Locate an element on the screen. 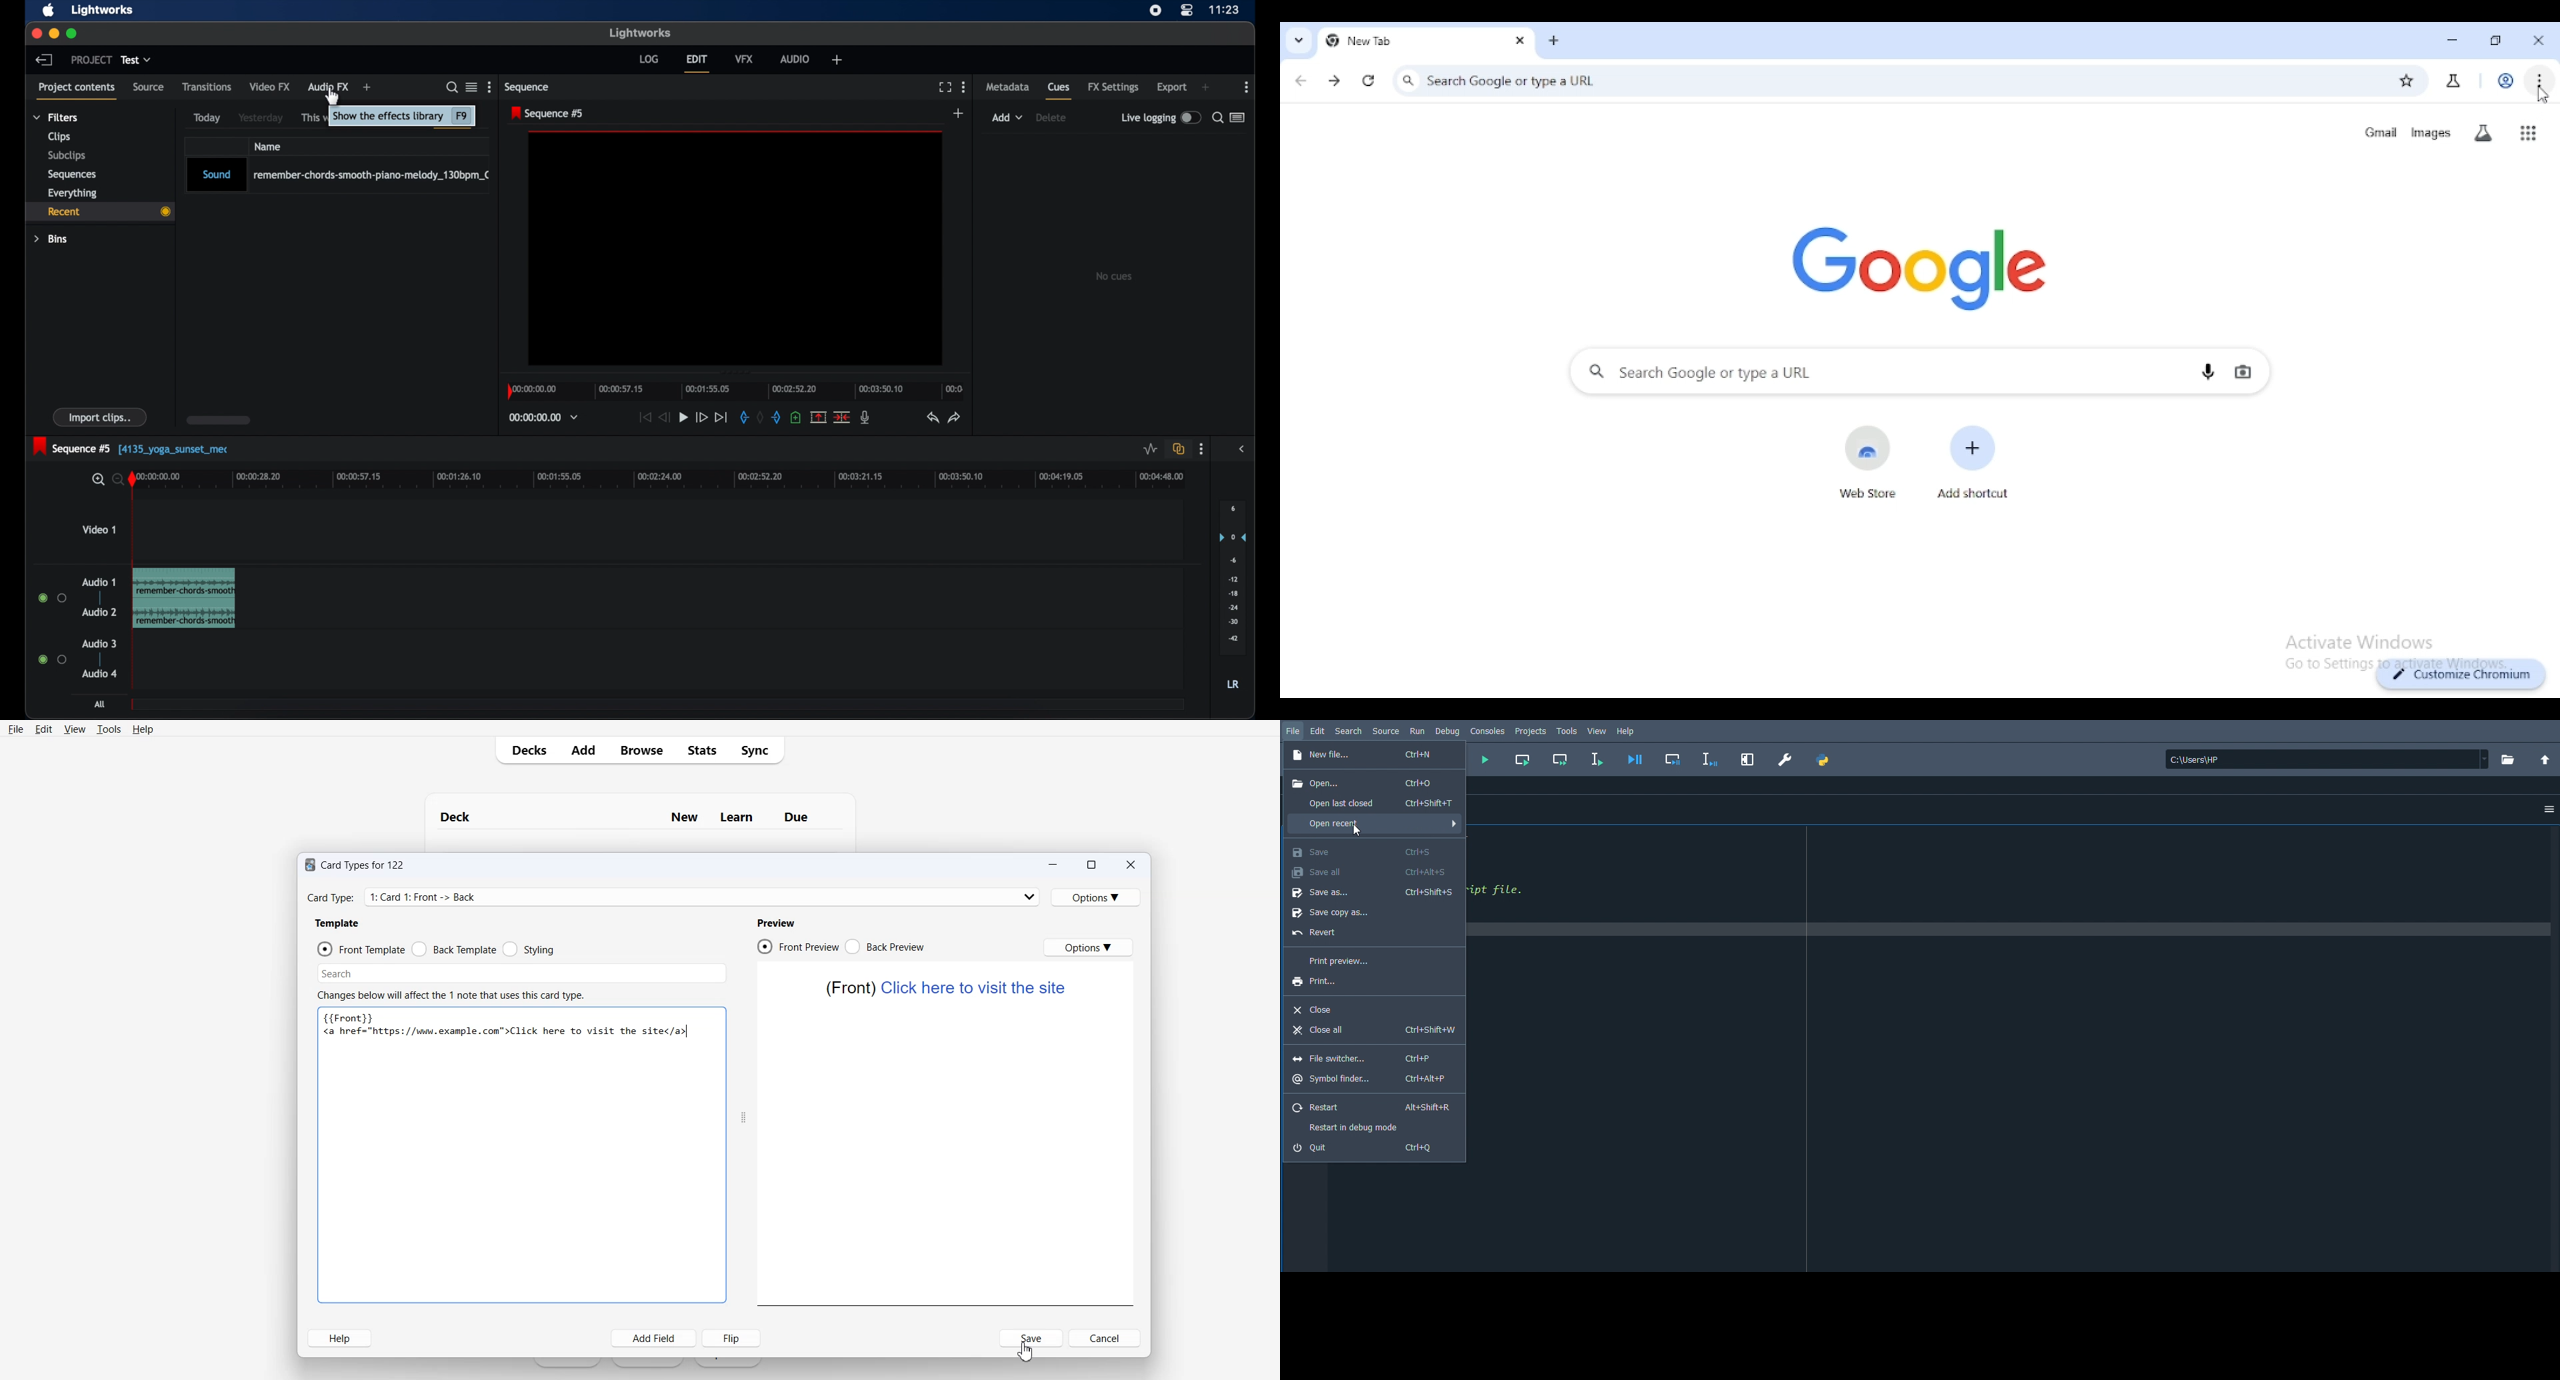 The height and width of the screenshot is (1400, 2576). Run is located at coordinates (1419, 730).